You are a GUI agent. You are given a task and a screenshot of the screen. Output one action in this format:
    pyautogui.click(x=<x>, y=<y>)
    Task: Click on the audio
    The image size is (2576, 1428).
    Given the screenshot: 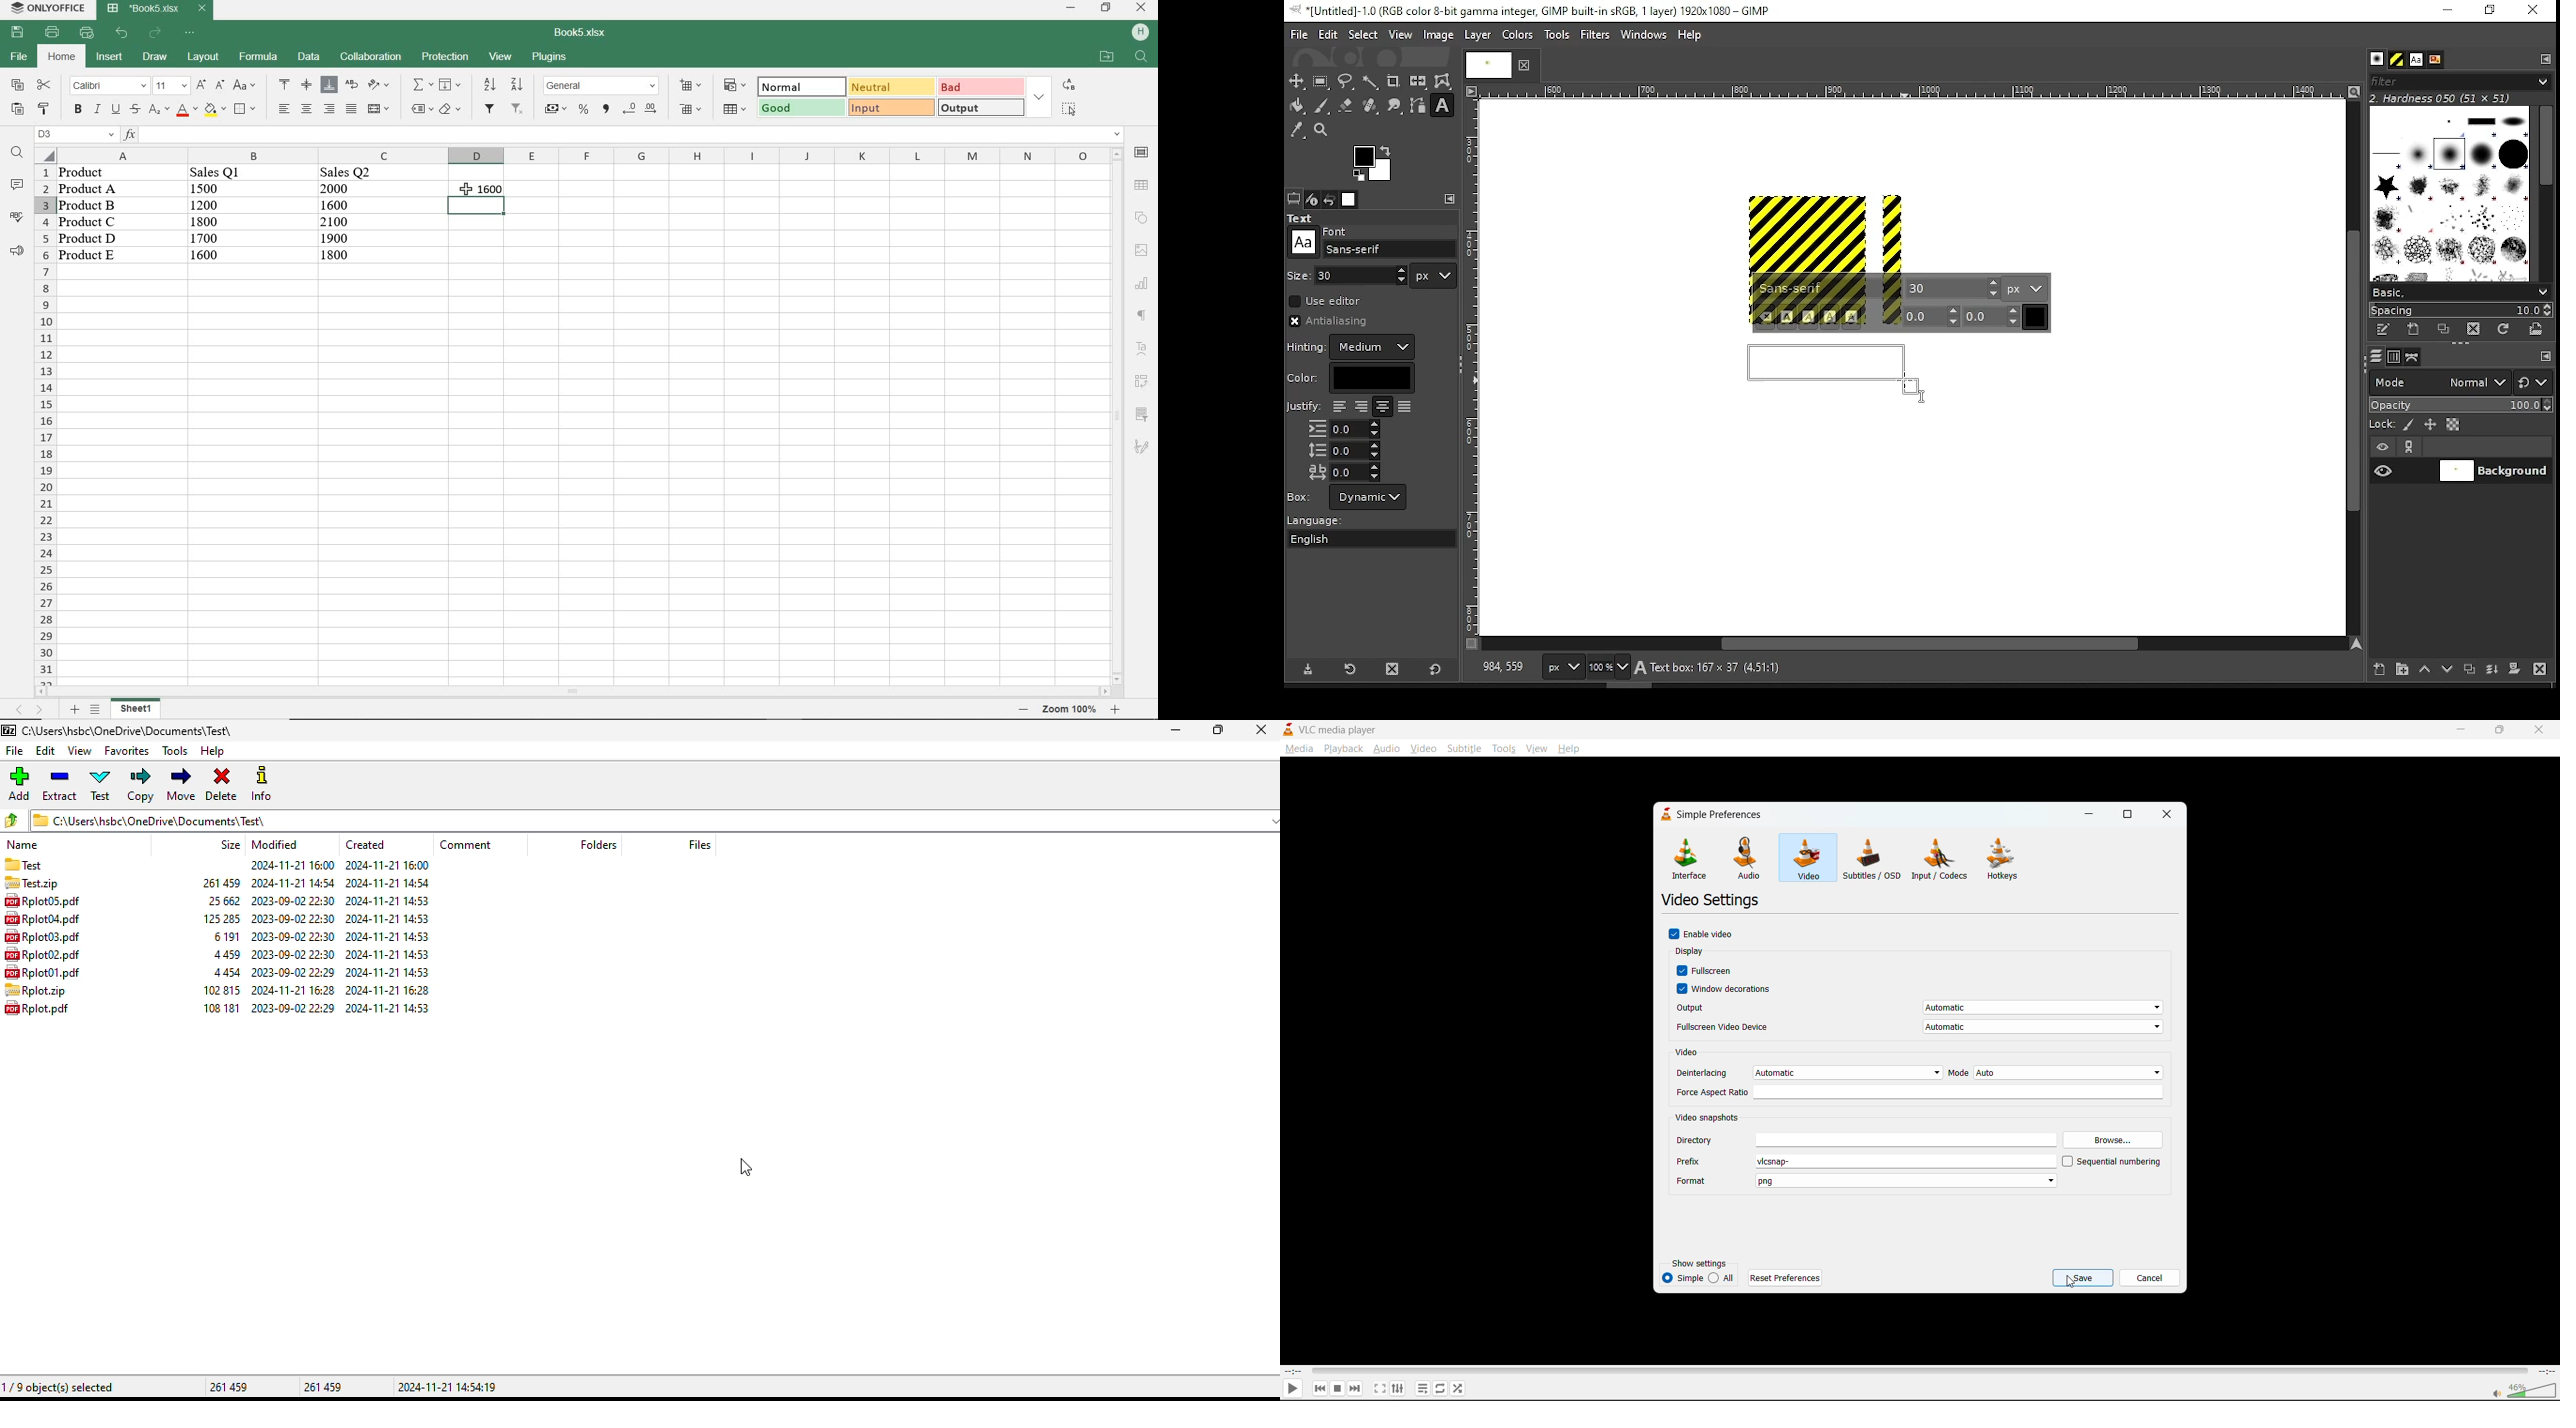 What is the action you would take?
    pyautogui.click(x=1751, y=857)
    